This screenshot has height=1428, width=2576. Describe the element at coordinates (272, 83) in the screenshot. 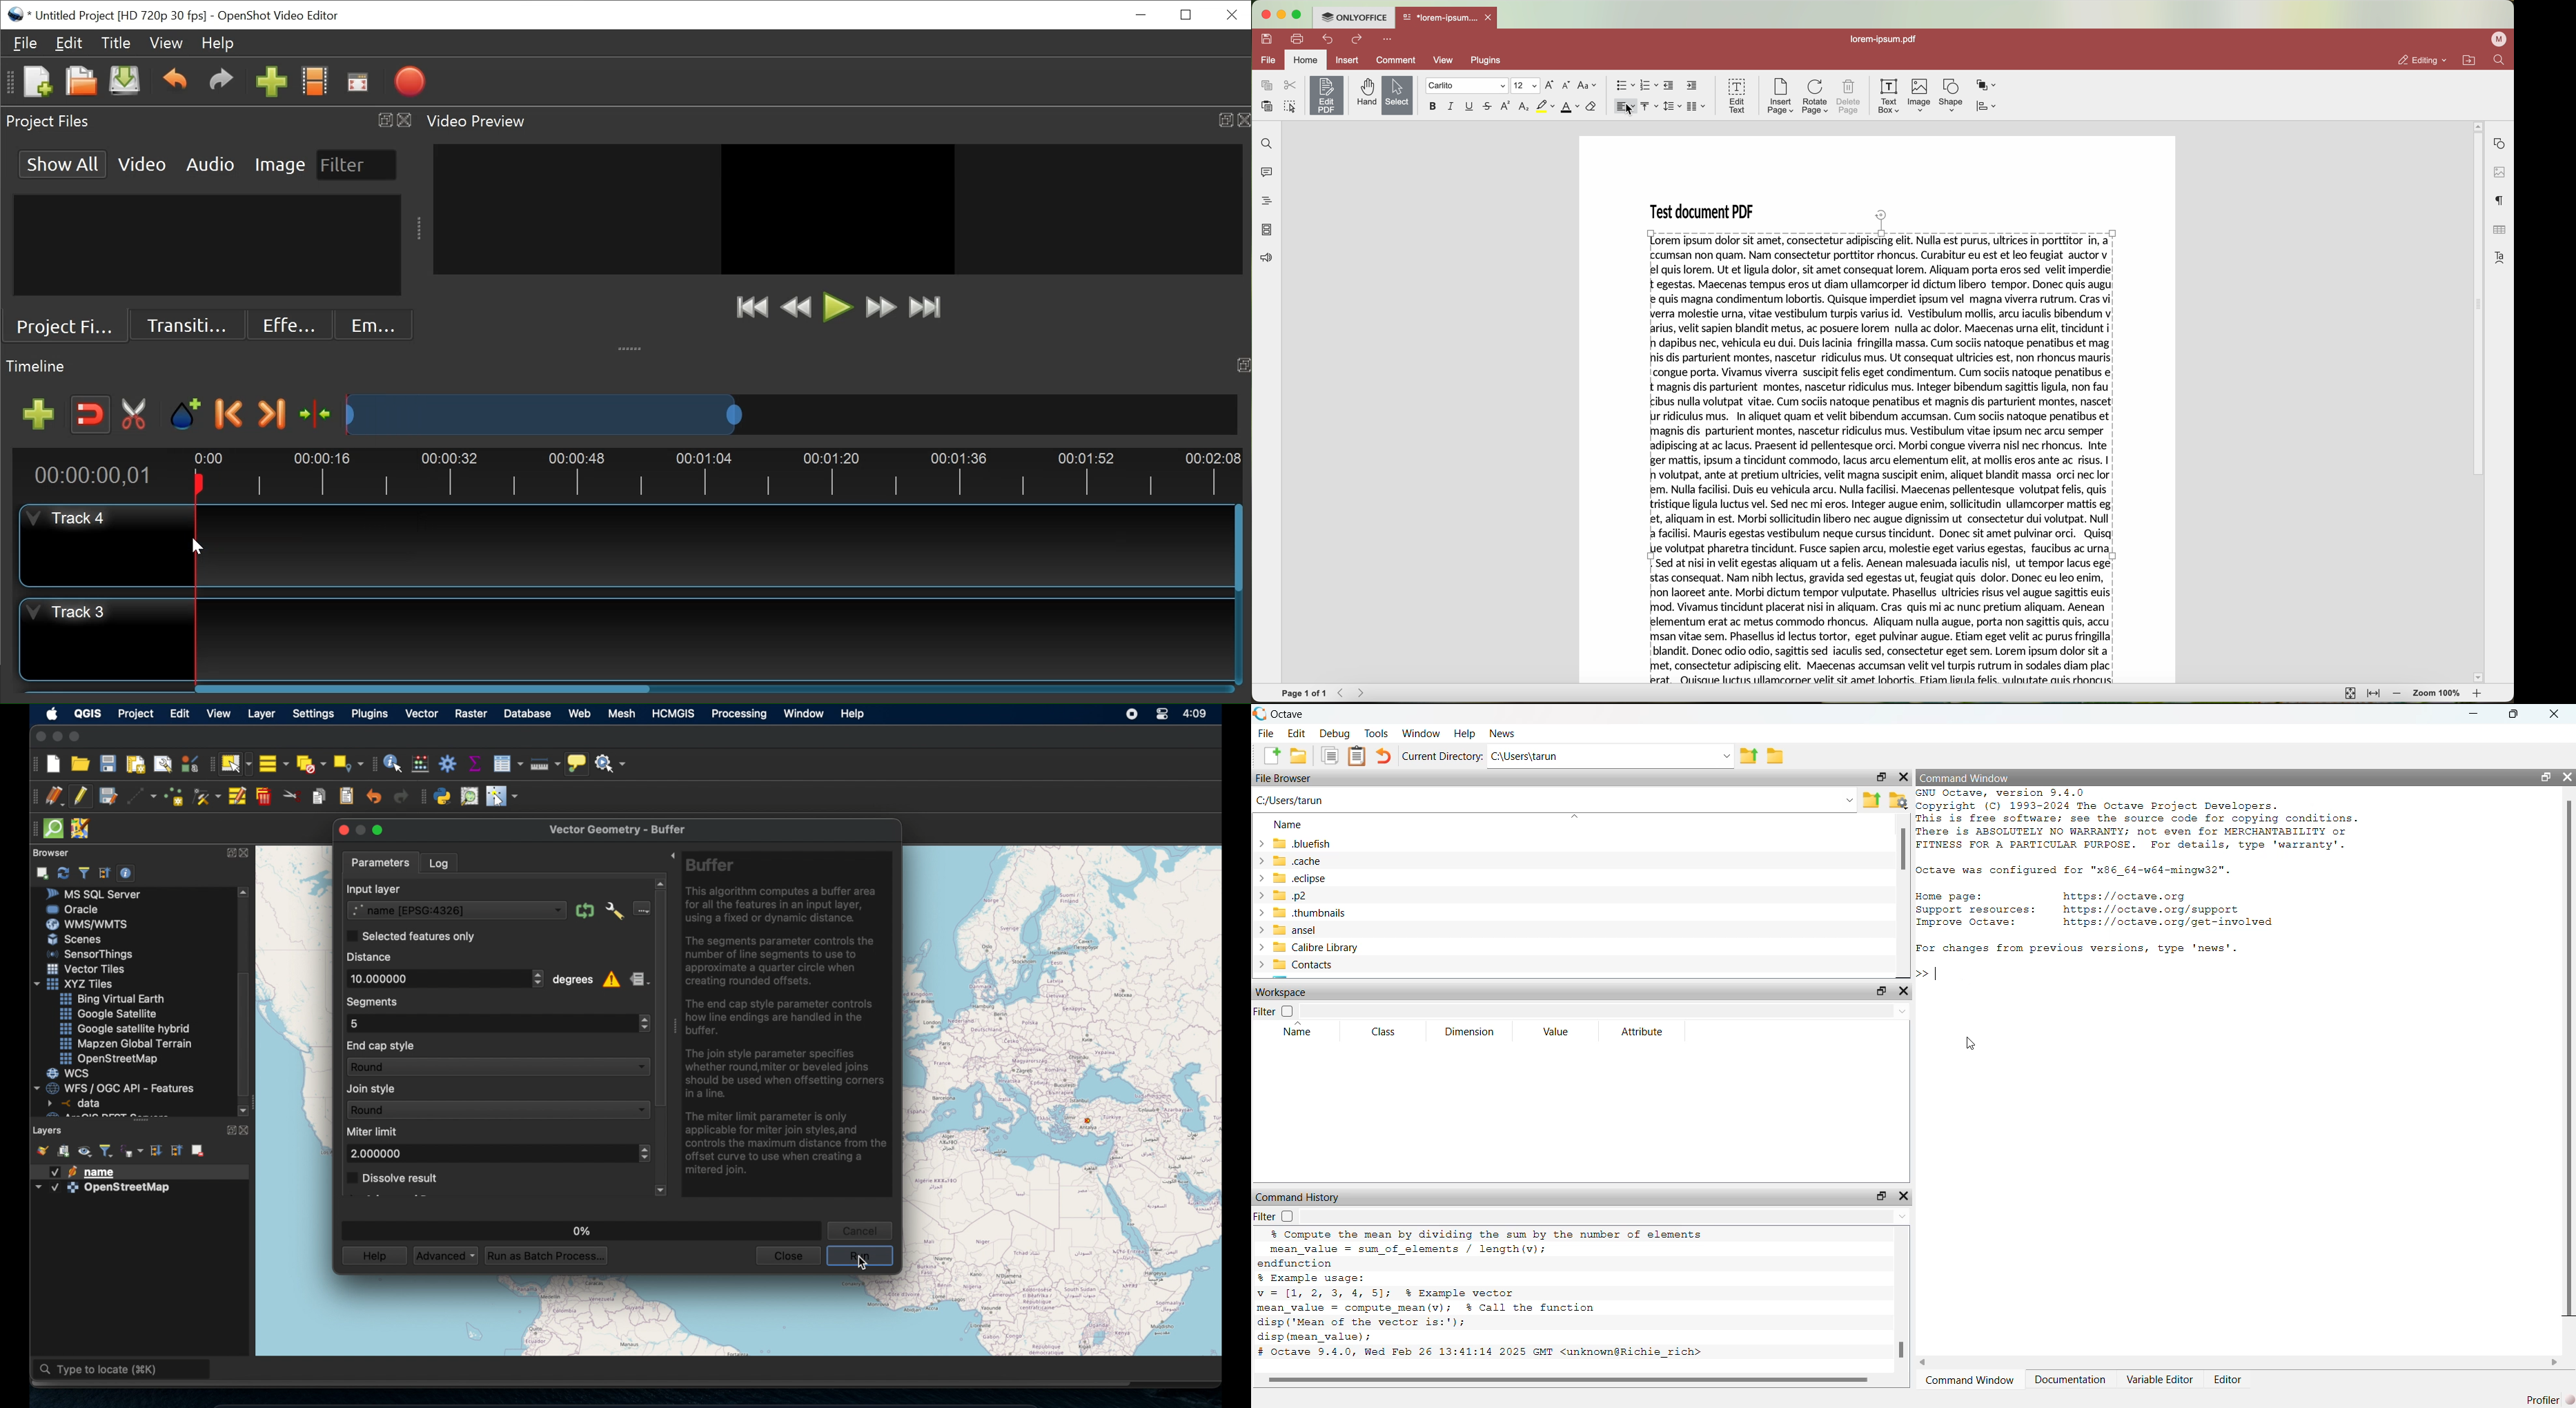

I see `Import Files` at that location.